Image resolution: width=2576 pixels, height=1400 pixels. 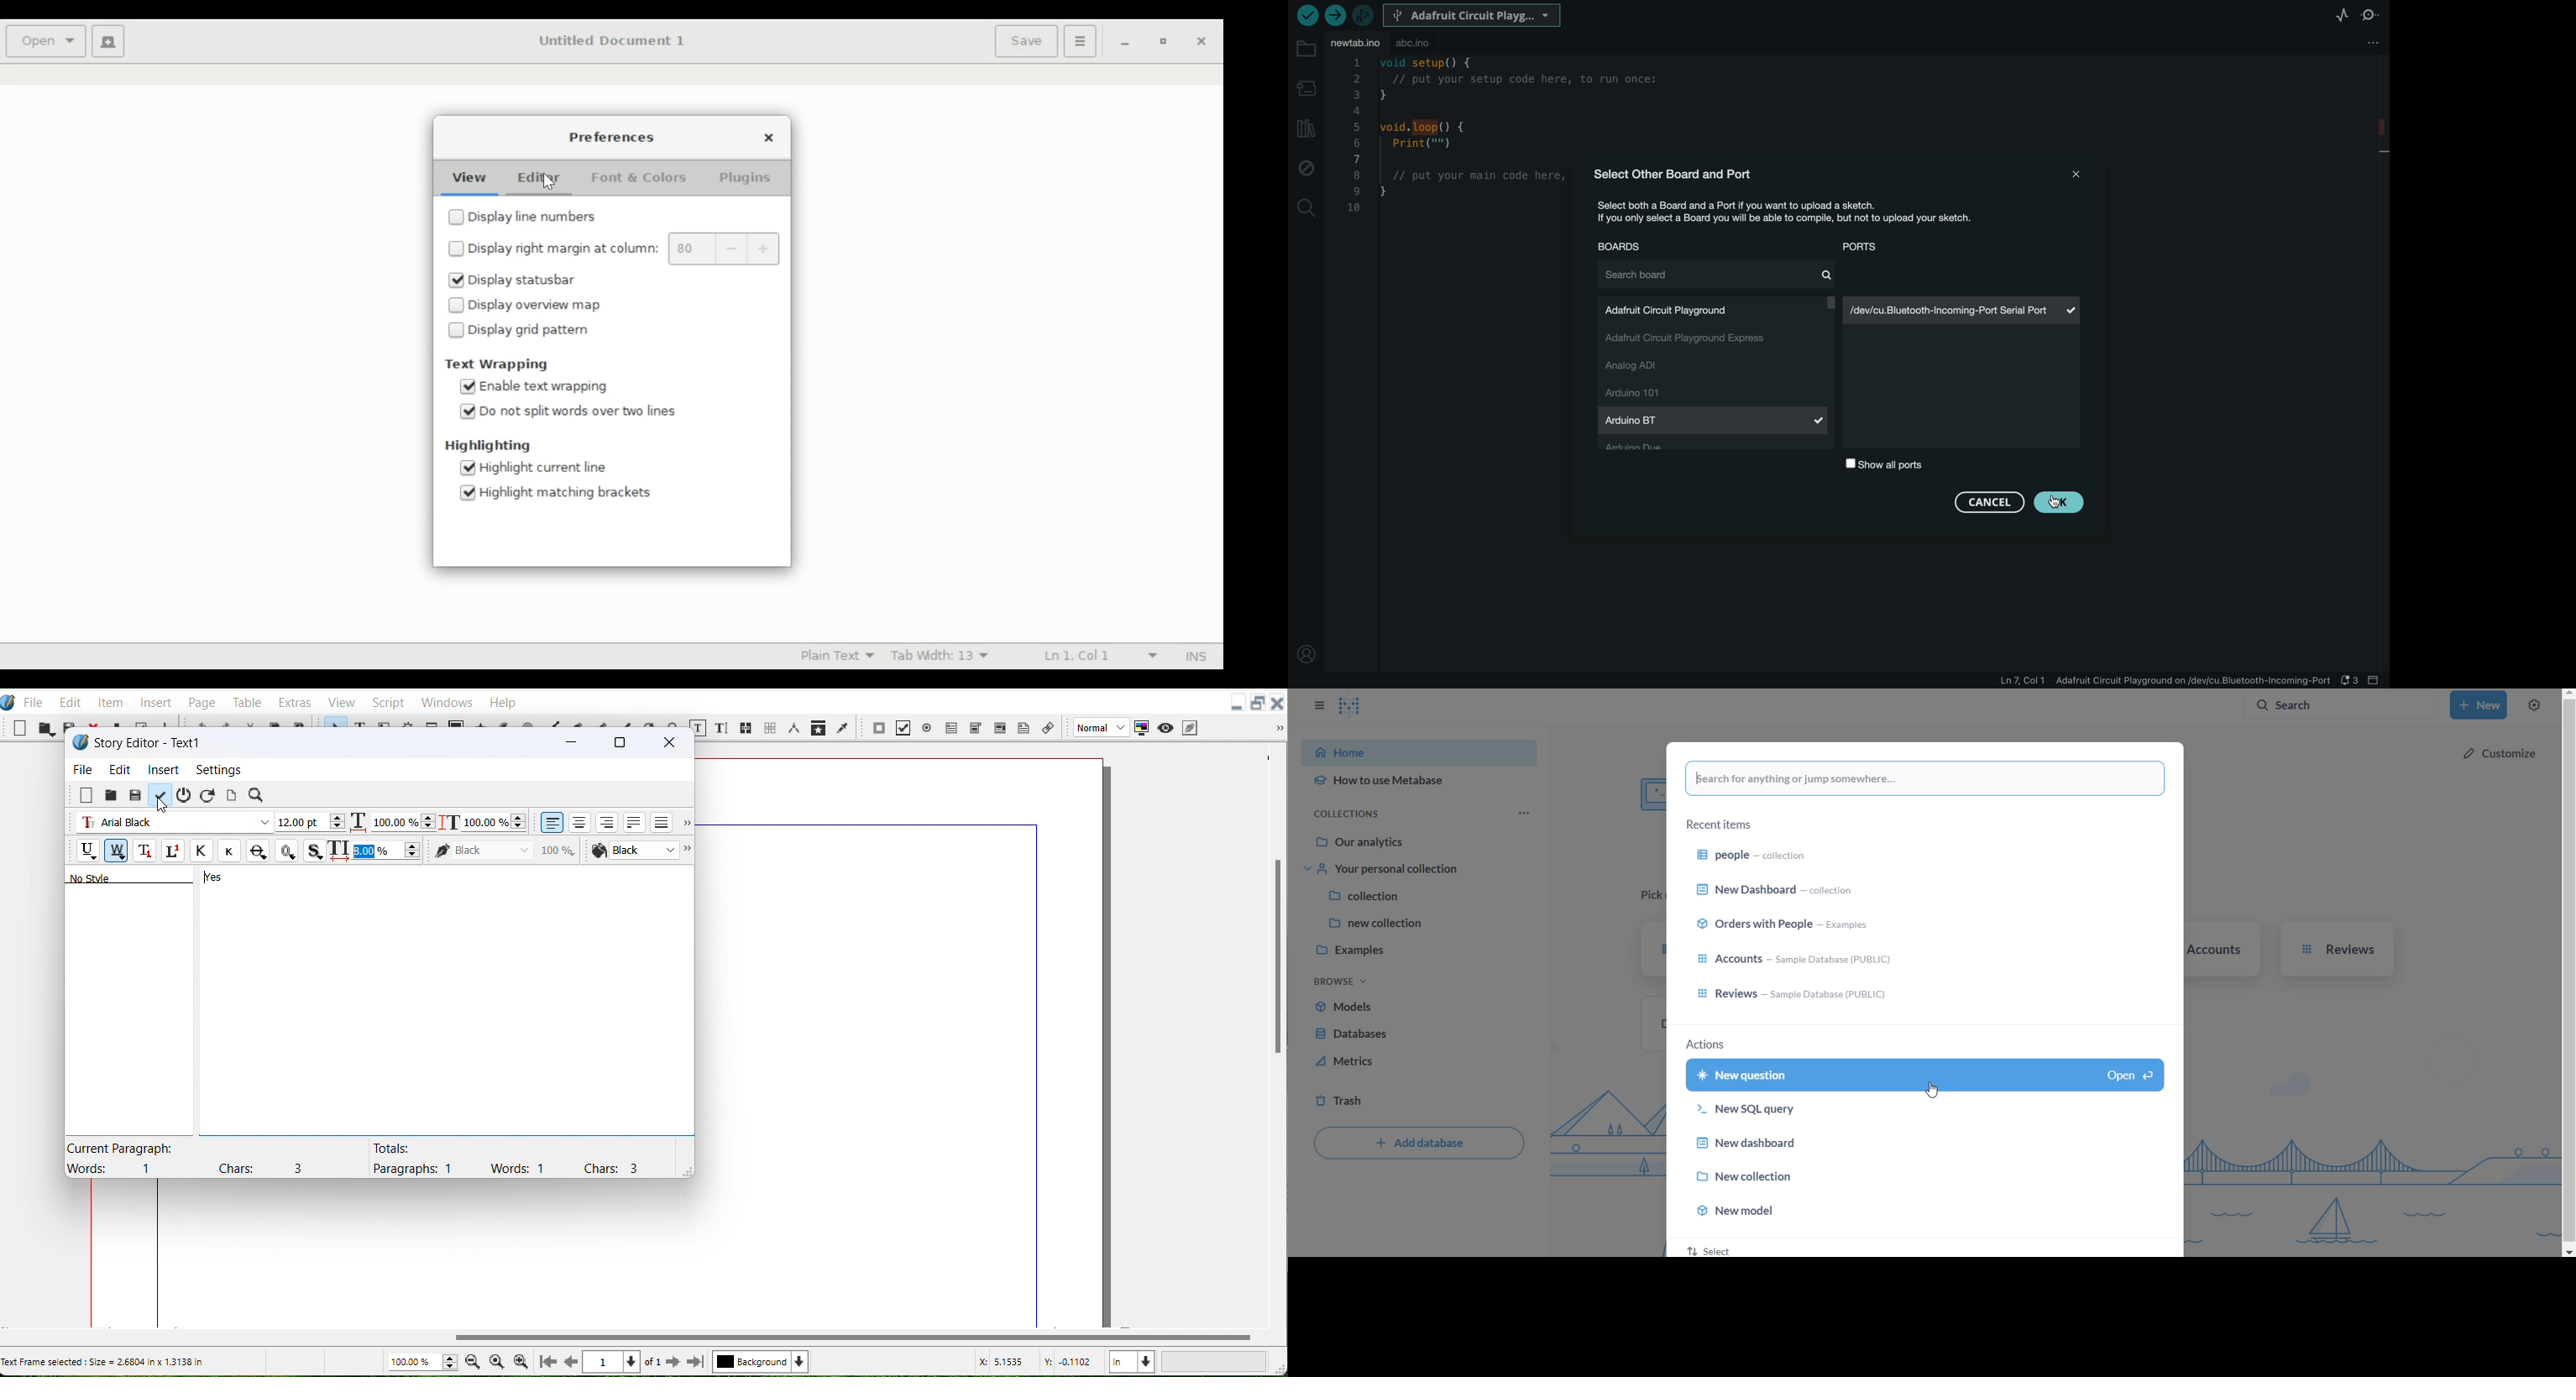 What do you see at coordinates (154, 743) in the screenshot?
I see `Text` at bounding box center [154, 743].